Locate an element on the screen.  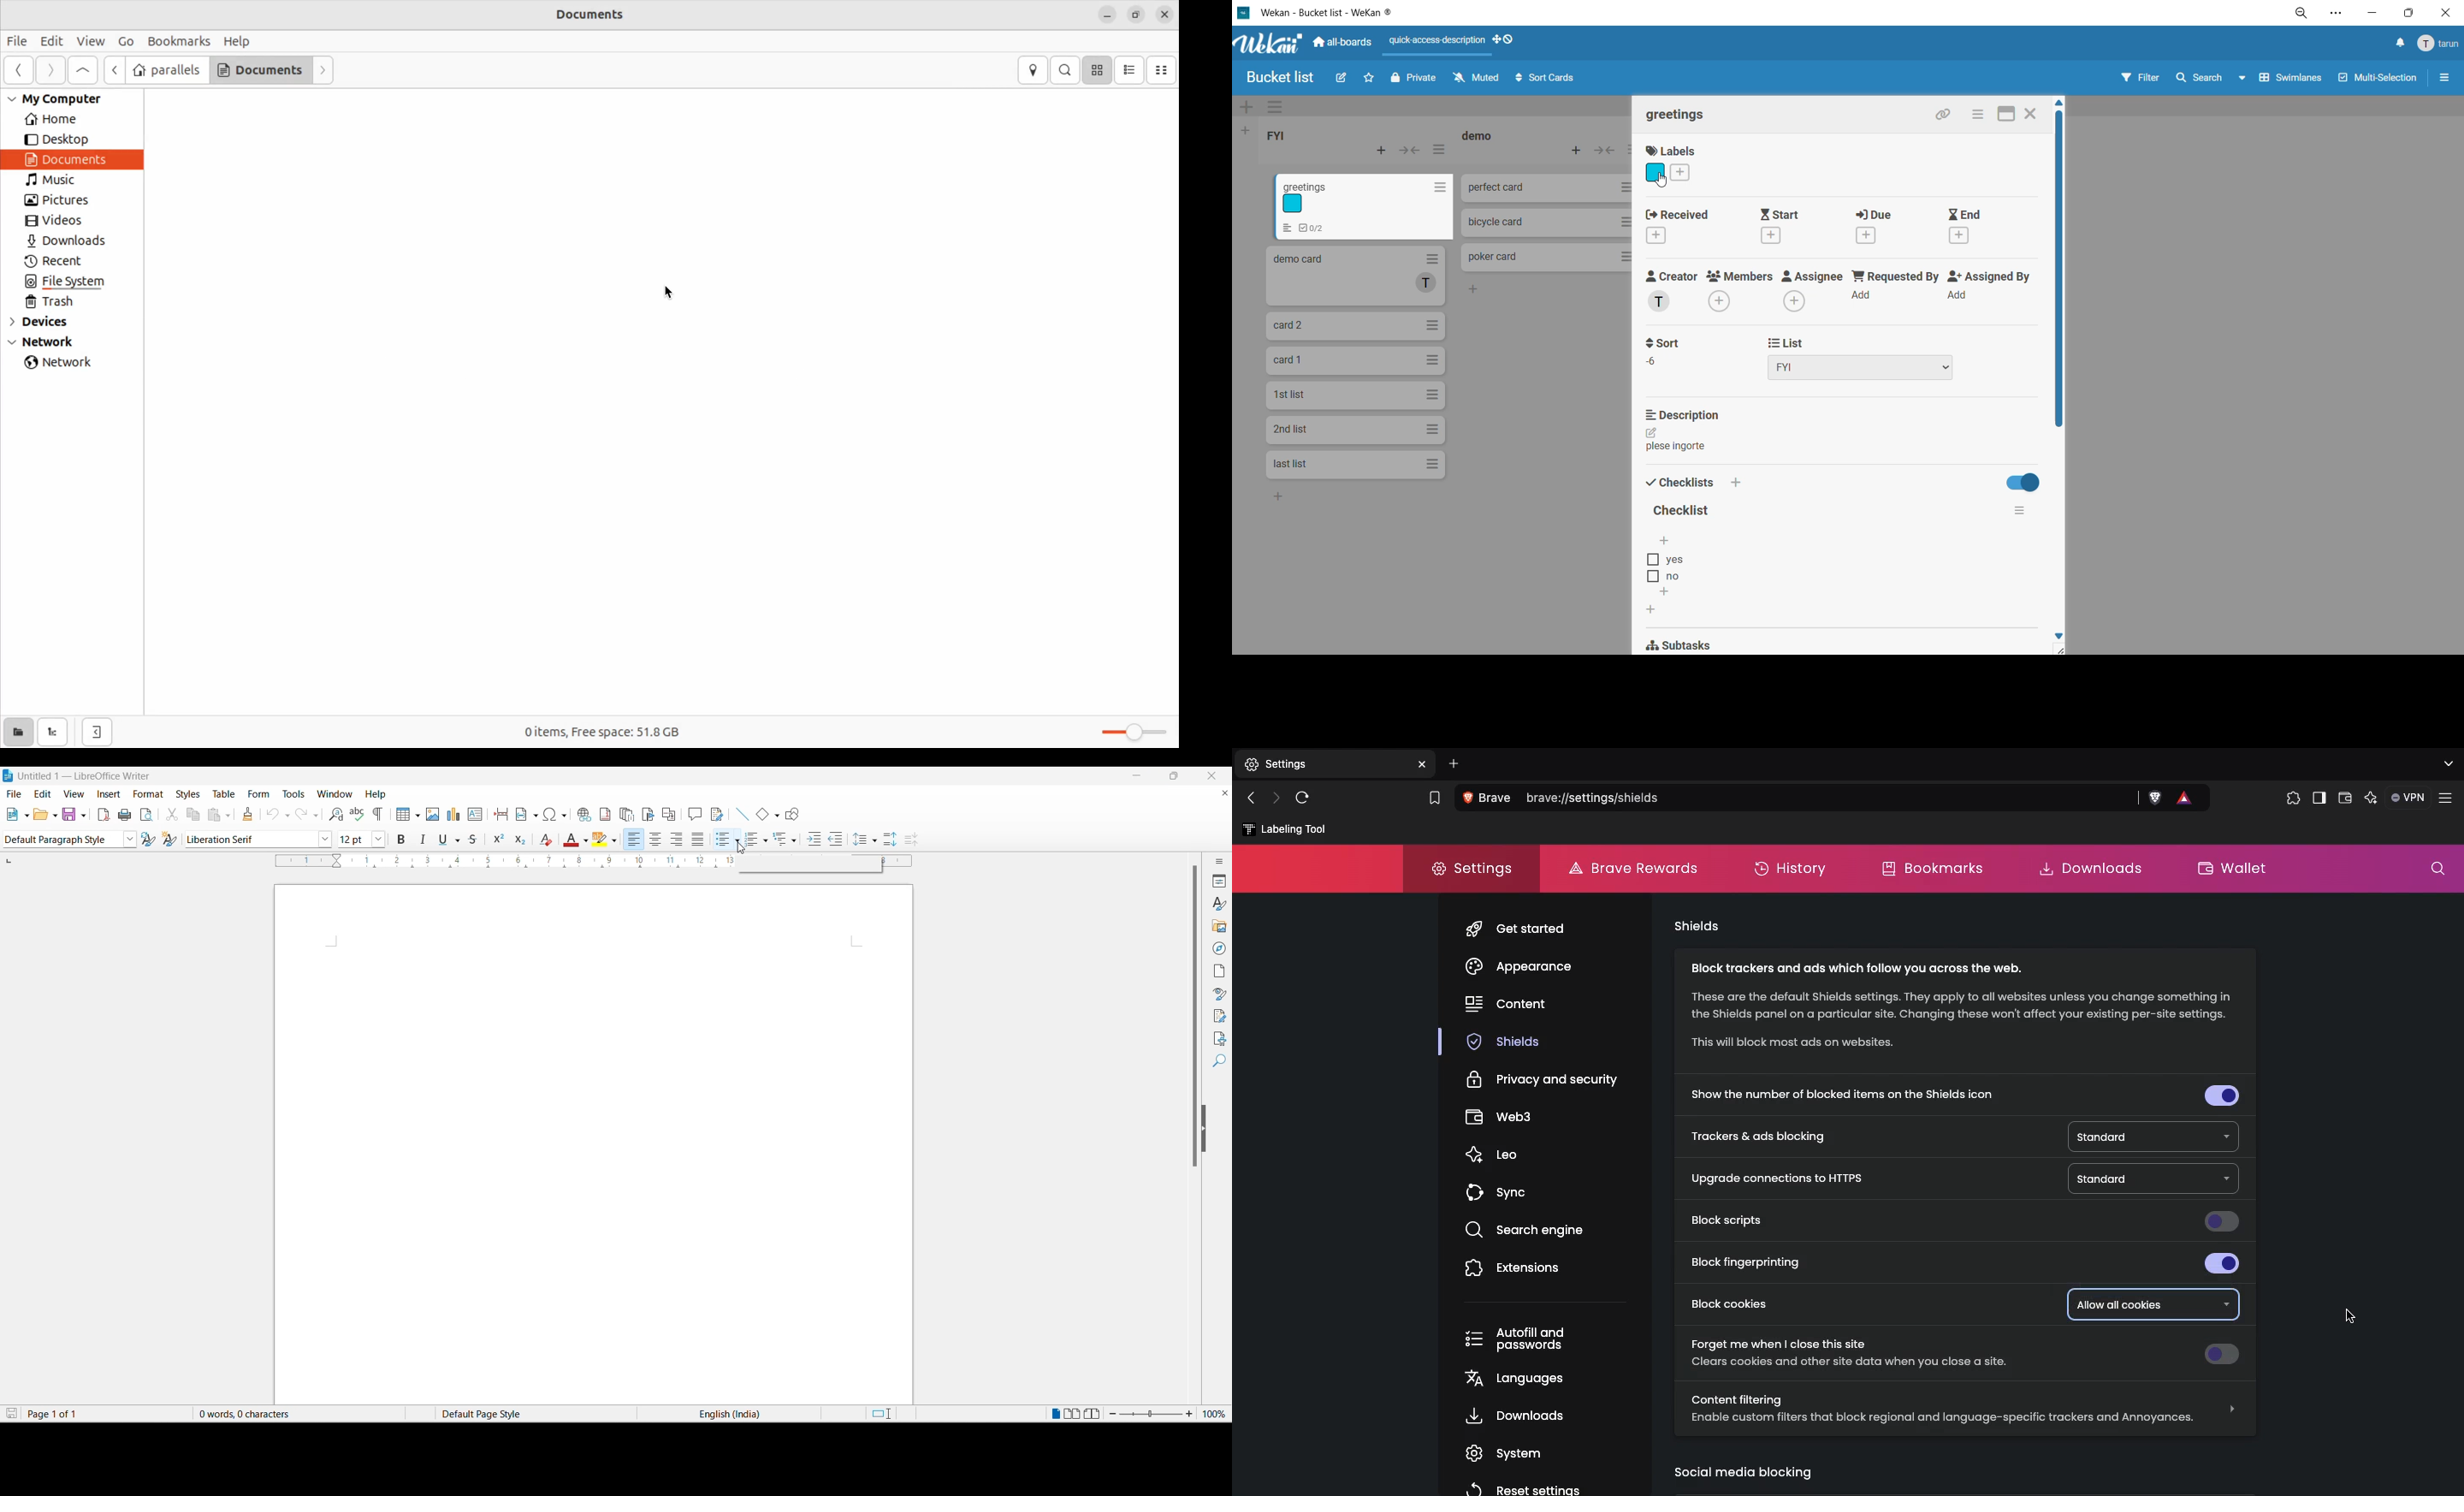
Demo card is located at coordinates (1355, 276).